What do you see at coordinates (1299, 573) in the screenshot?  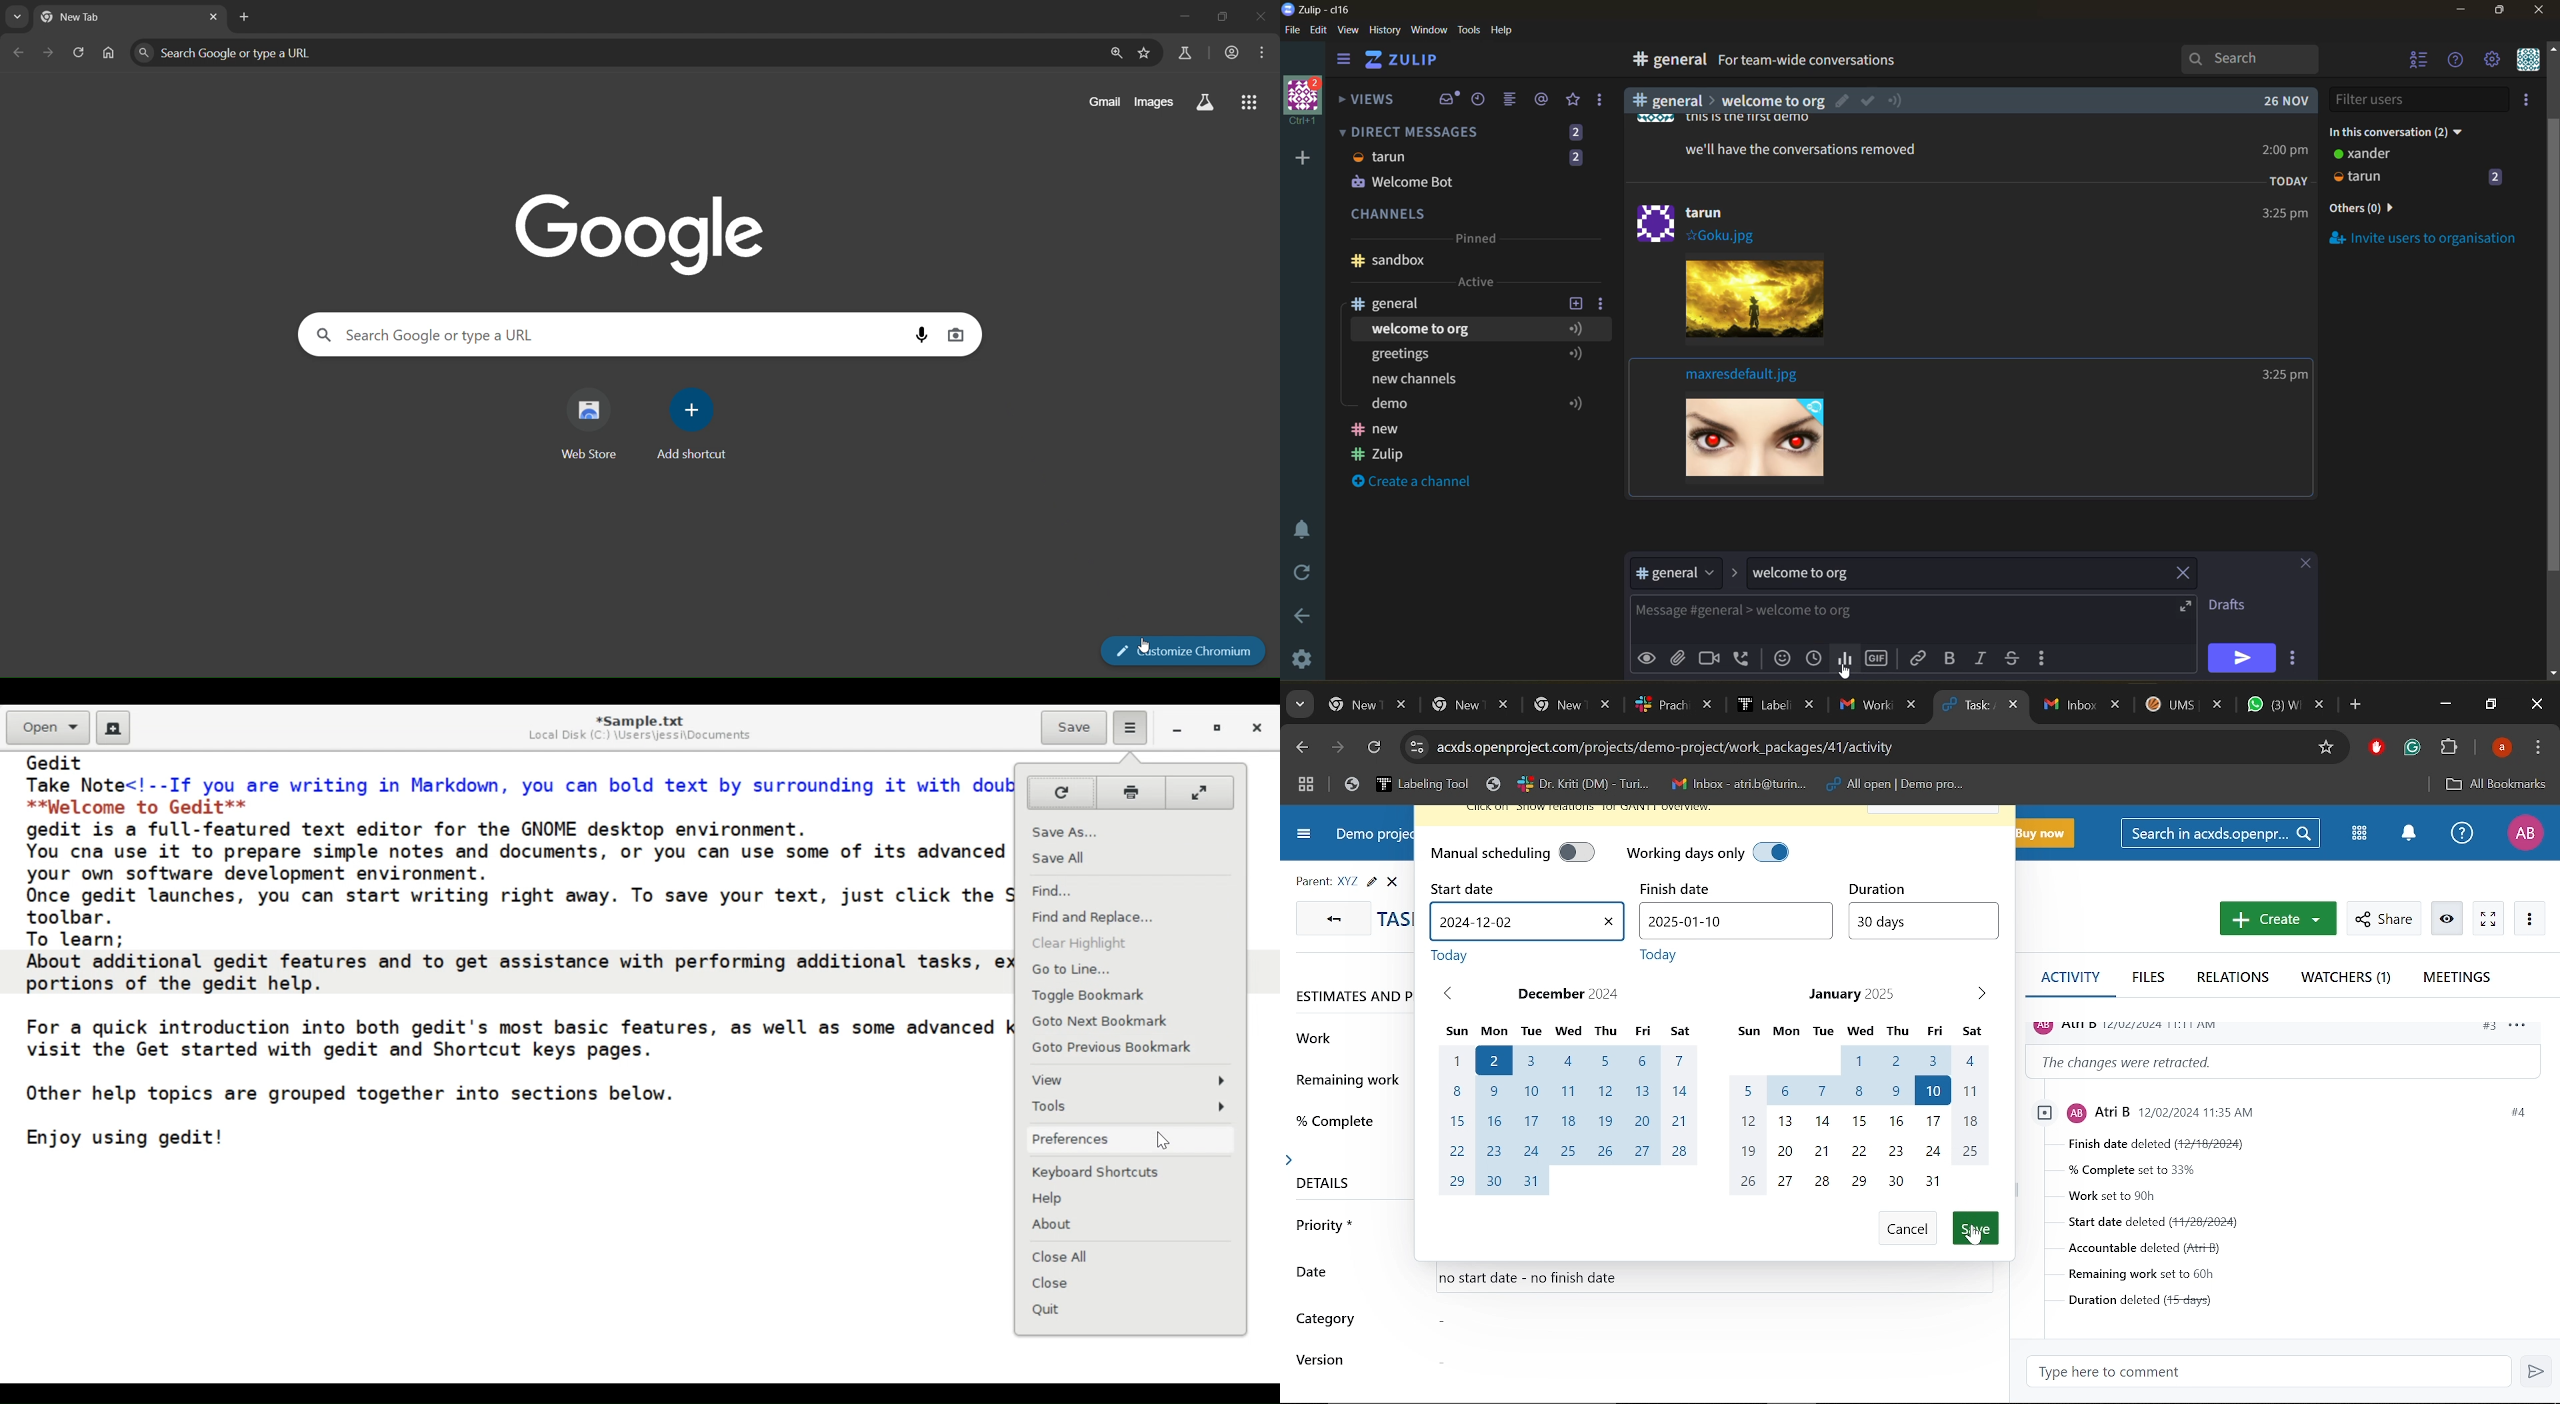 I see `reload` at bounding box center [1299, 573].